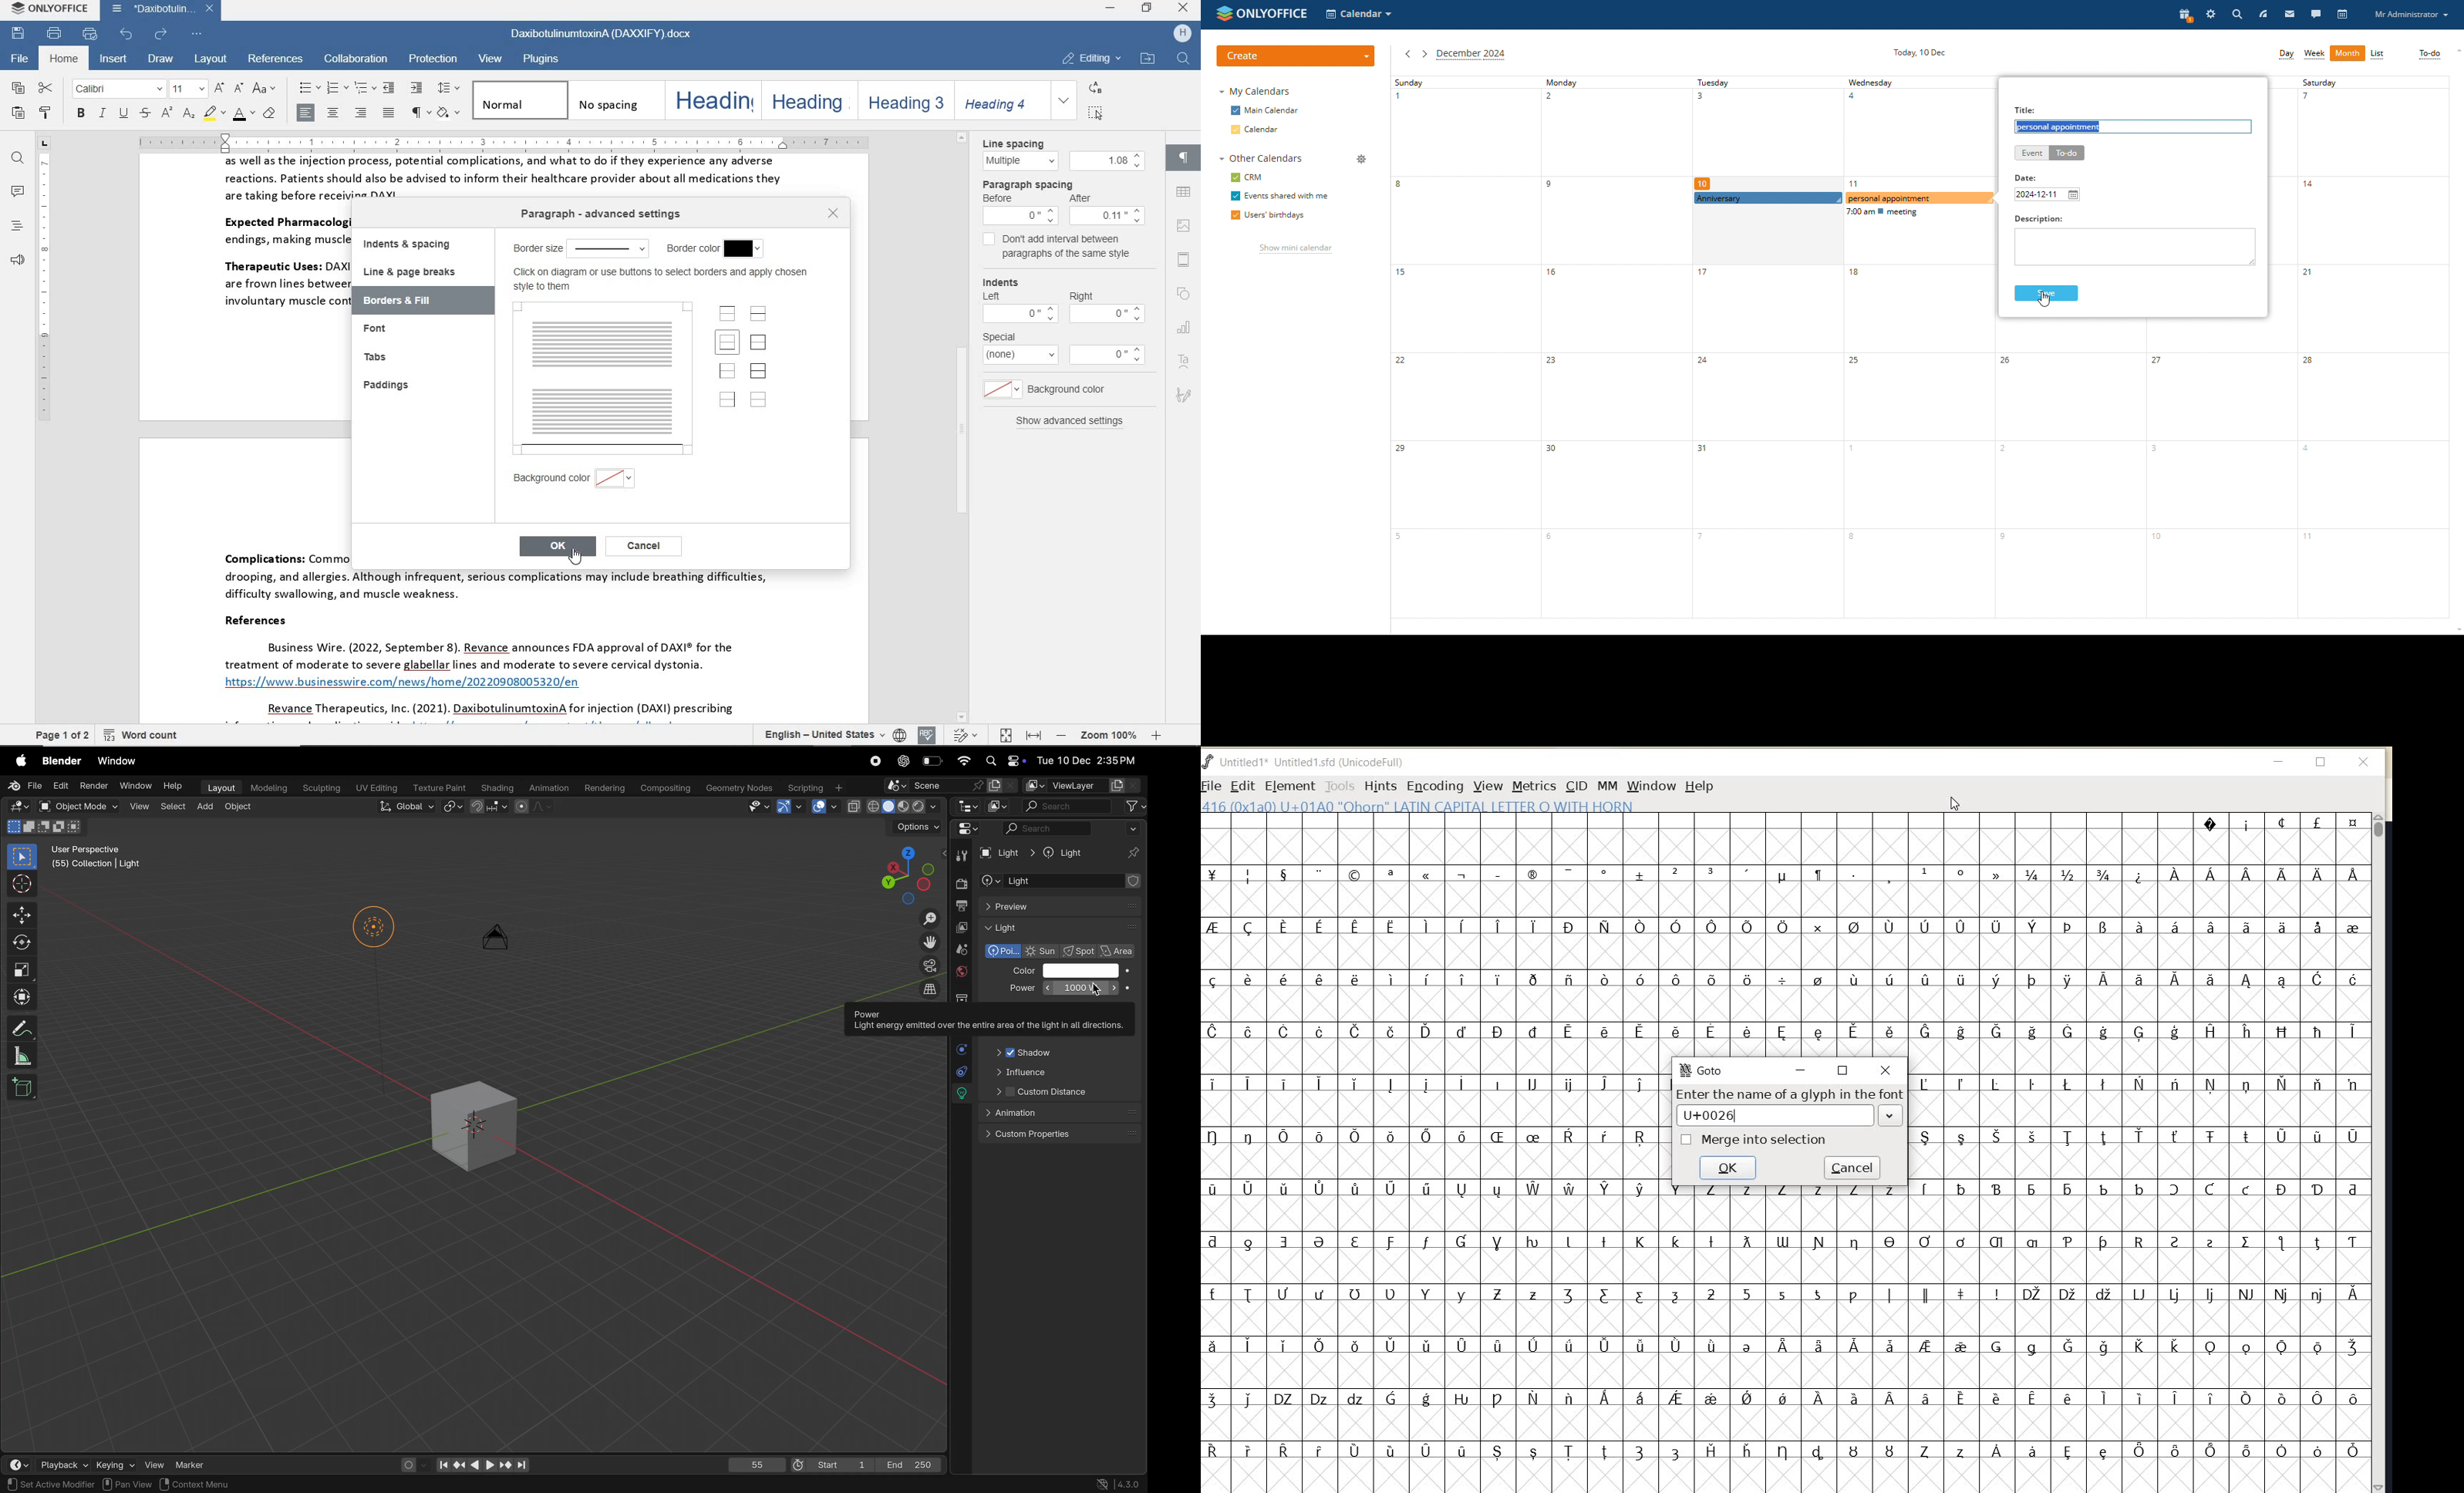 This screenshot has width=2464, height=1512. Describe the element at coordinates (144, 734) in the screenshot. I see `word count` at that location.